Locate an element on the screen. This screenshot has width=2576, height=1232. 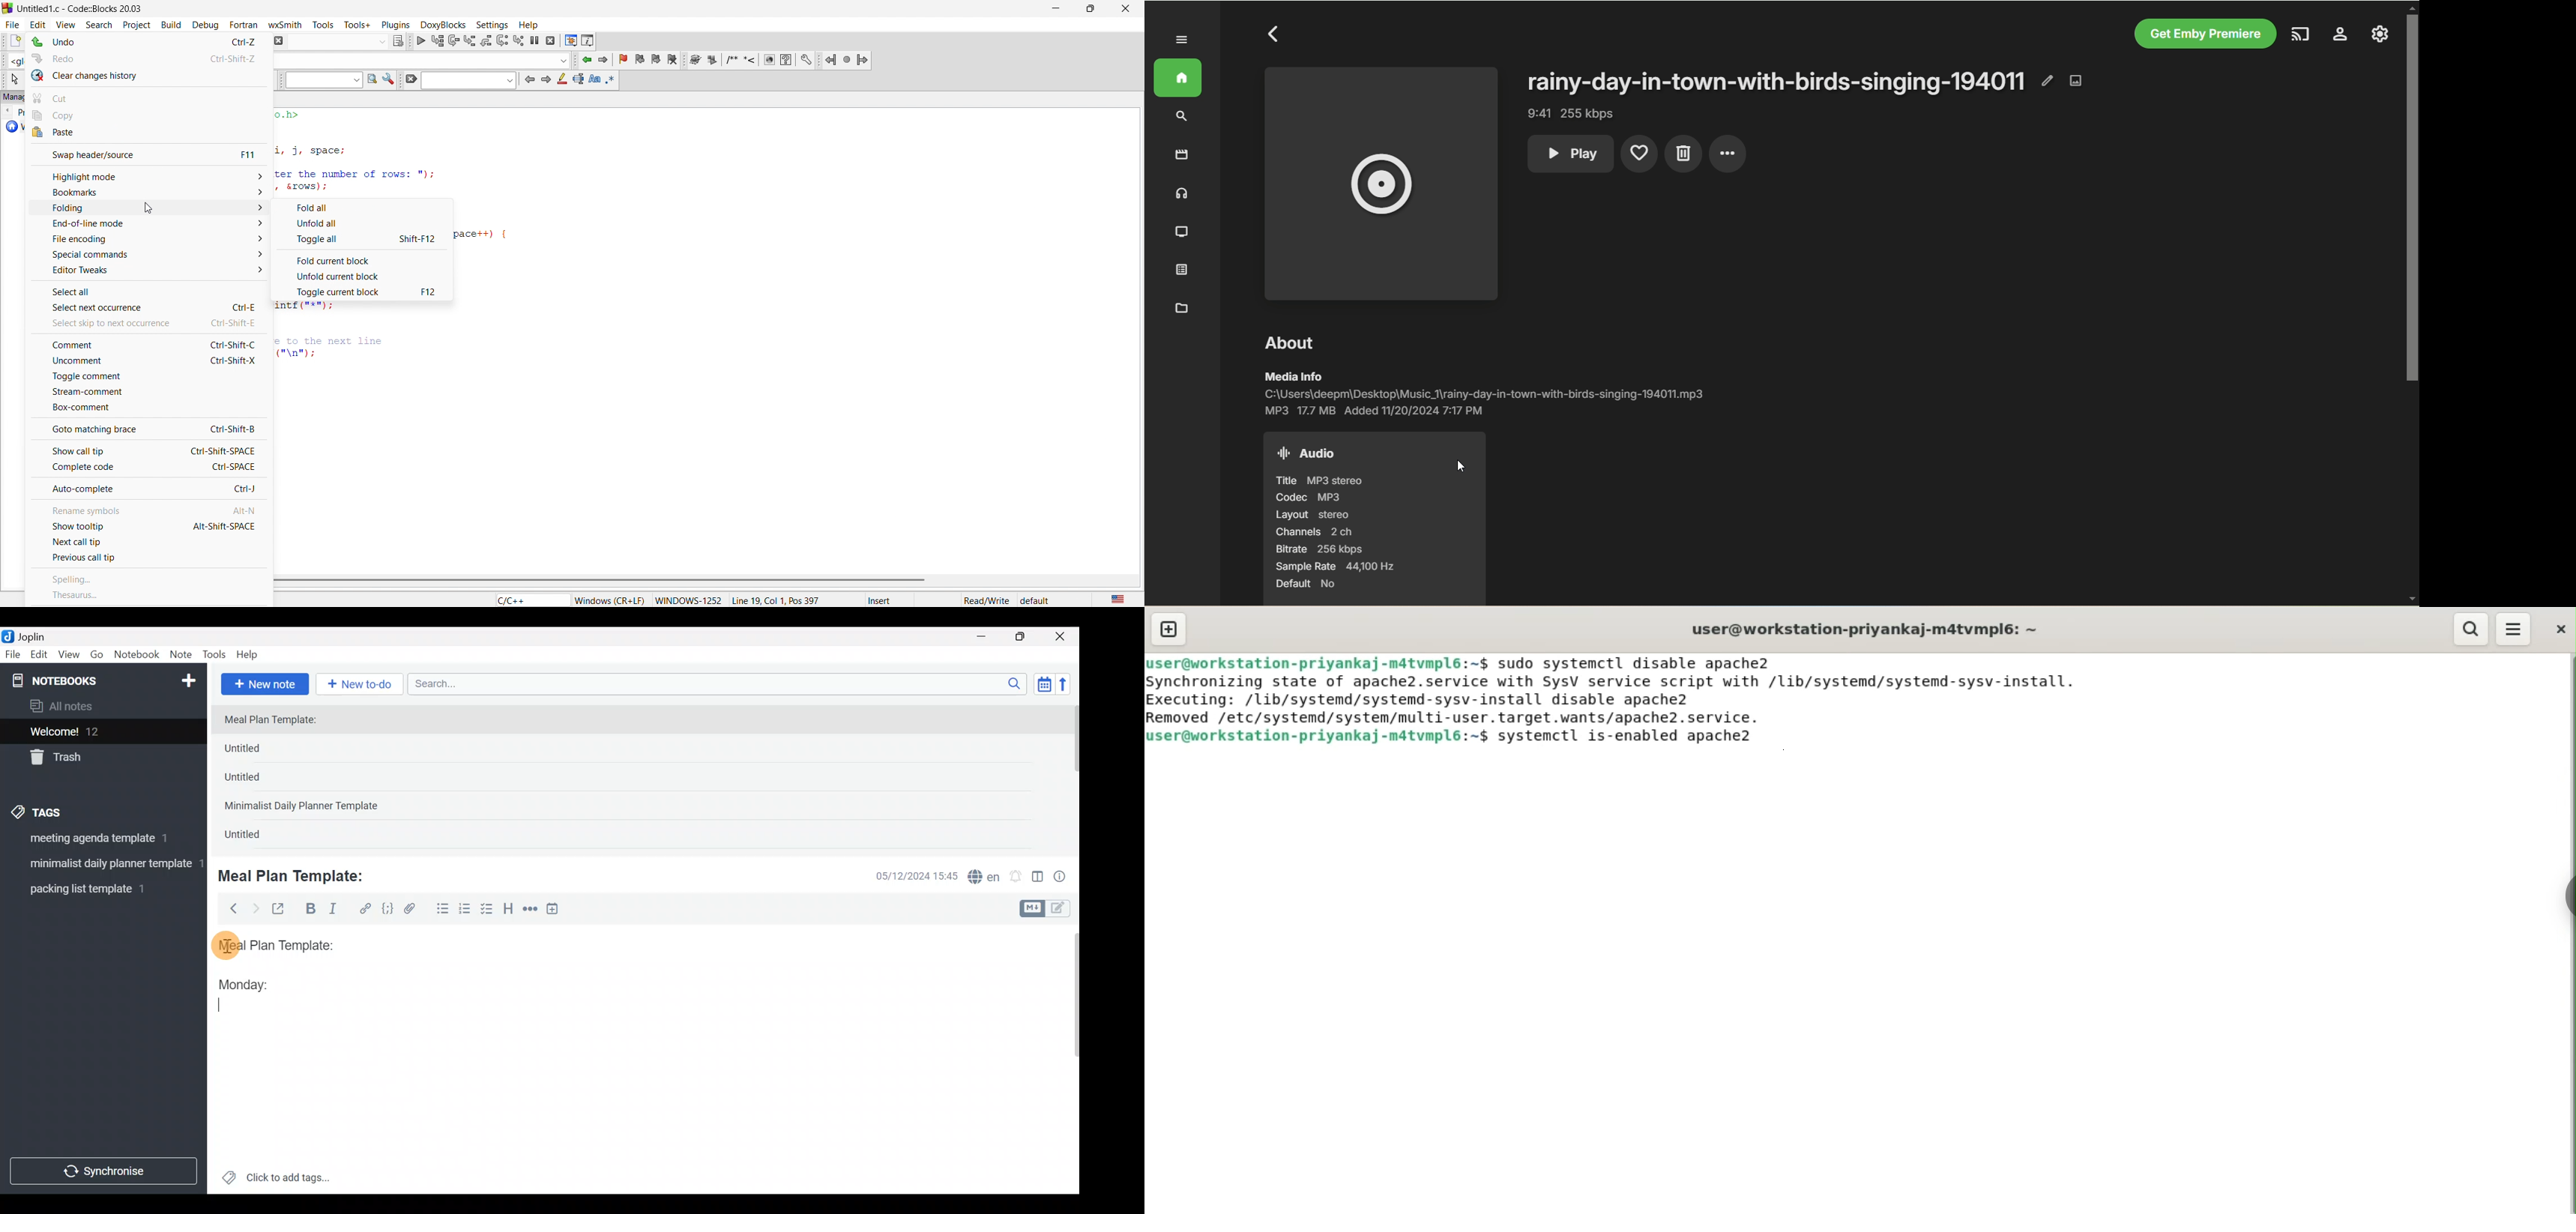
close is located at coordinates (2558, 629).